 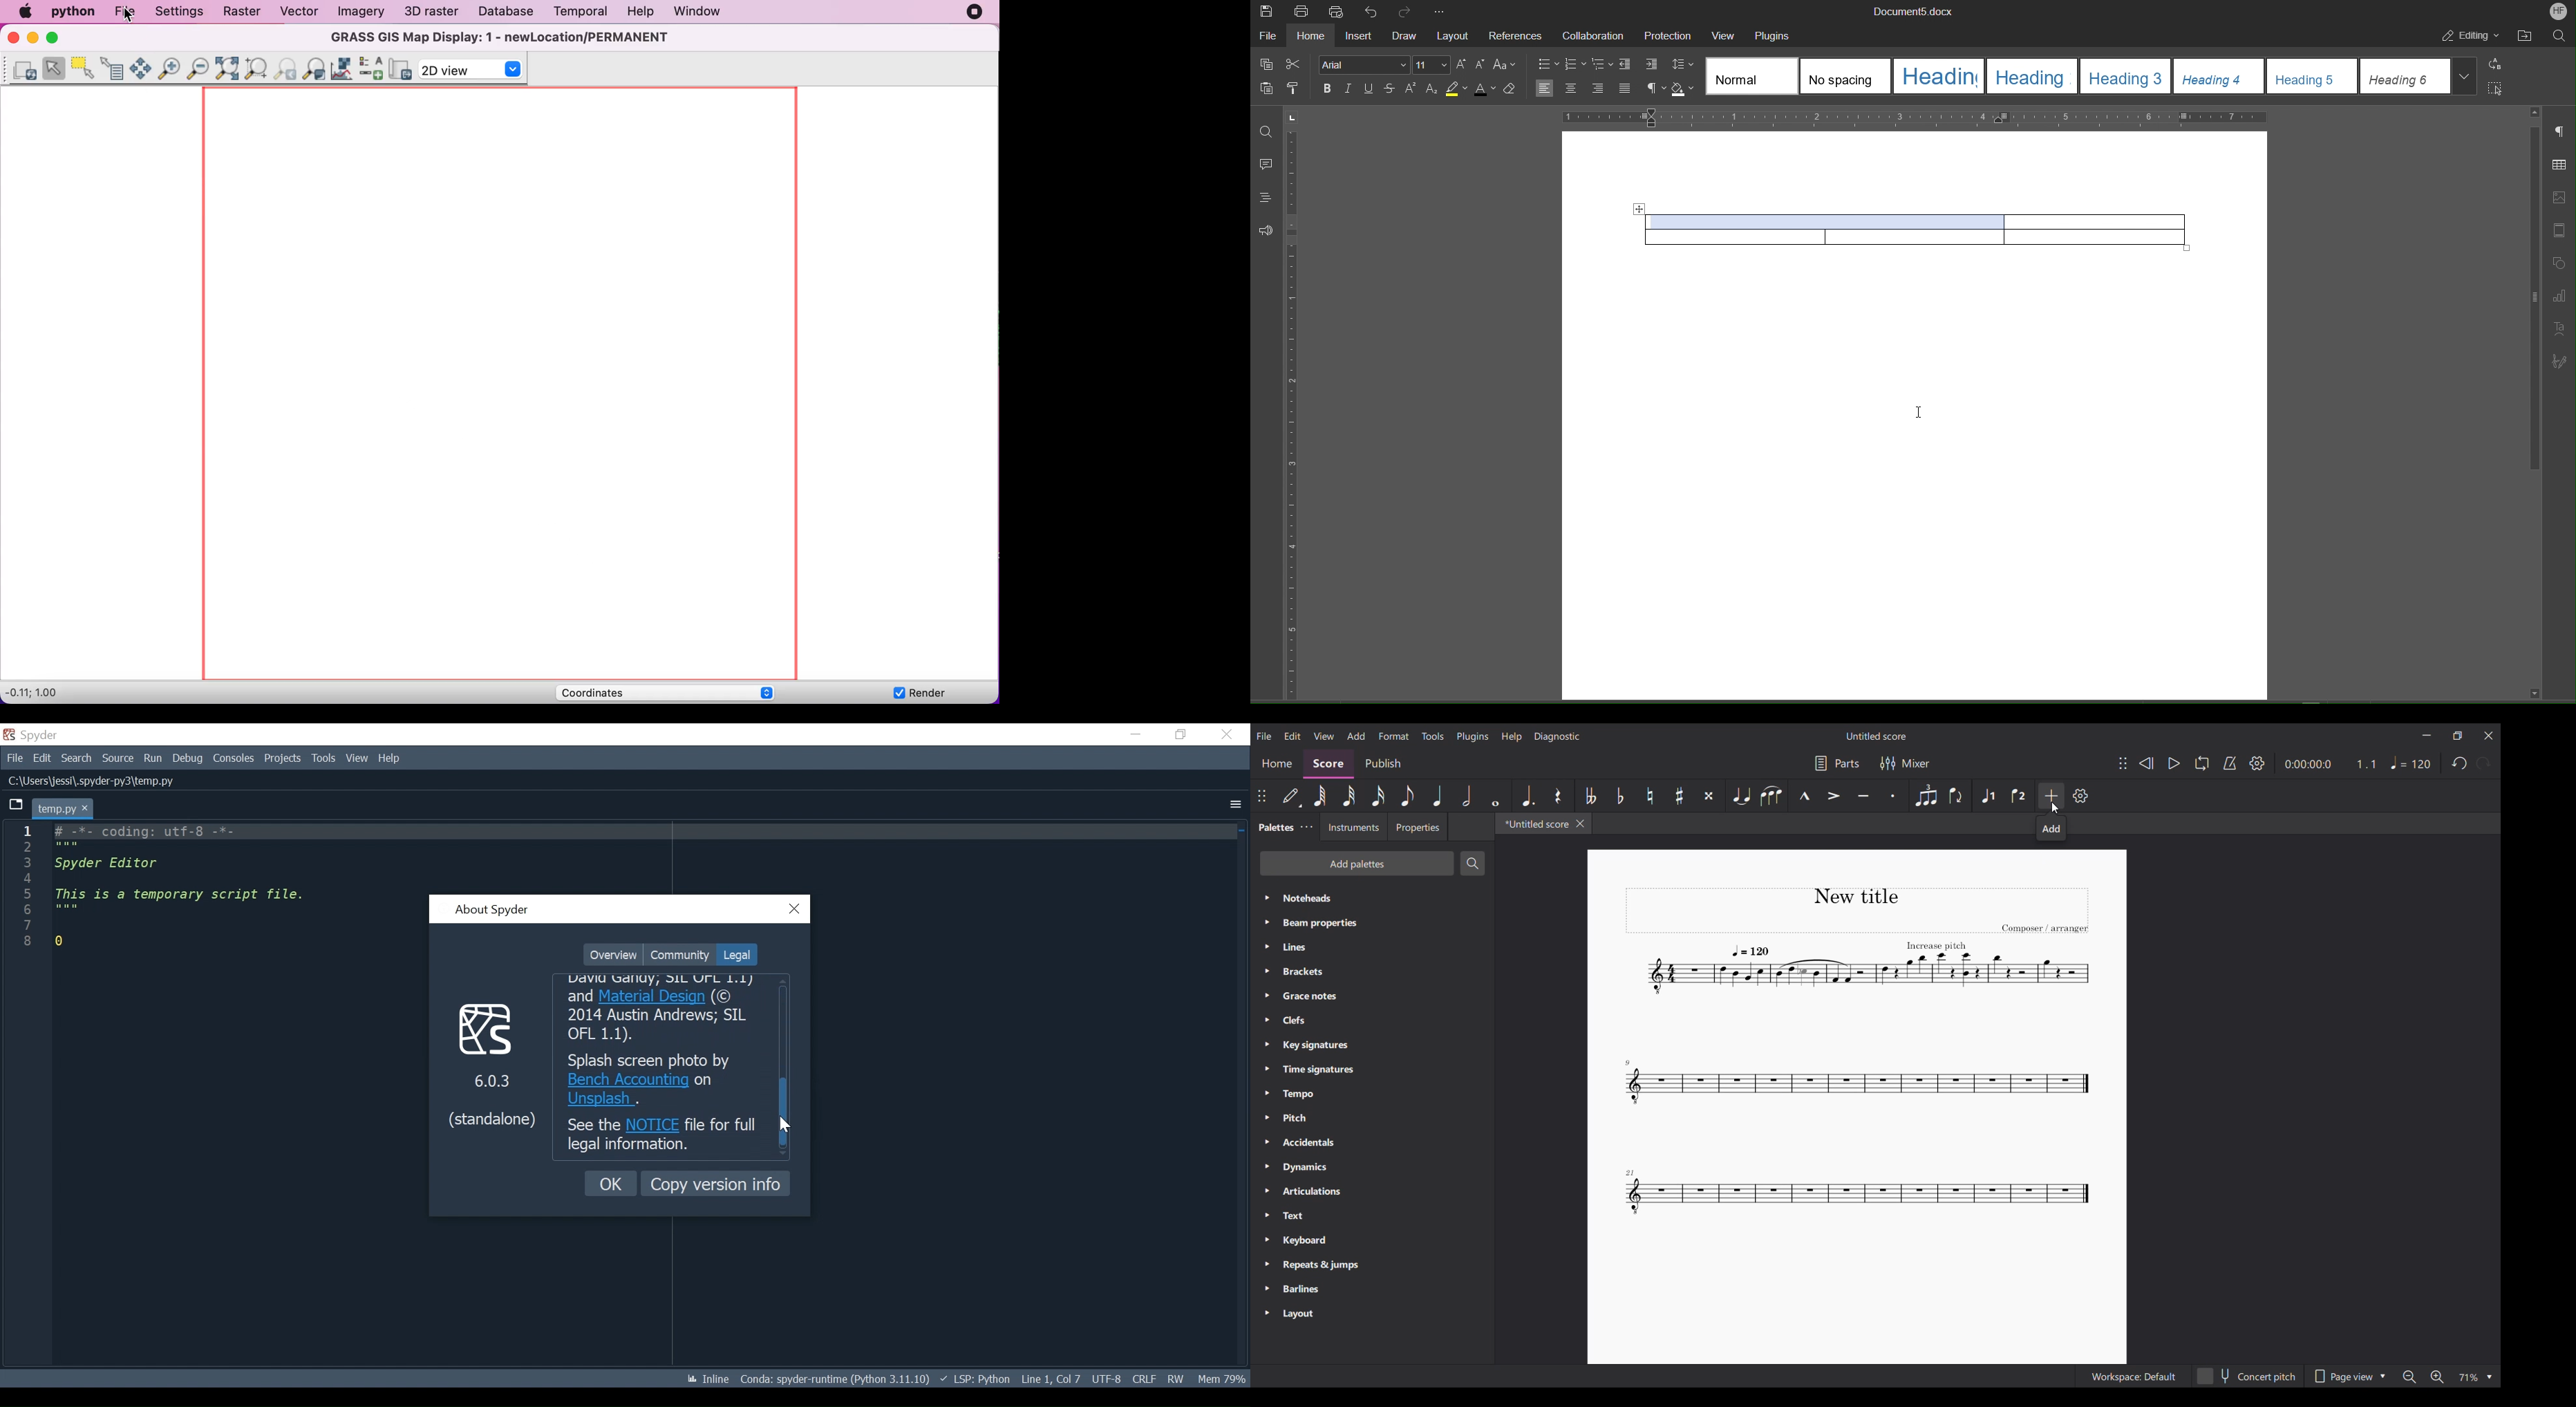 What do you see at coordinates (491, 911) in the screenshot?
I see `About Spyder` at bounding box center [491, 911].